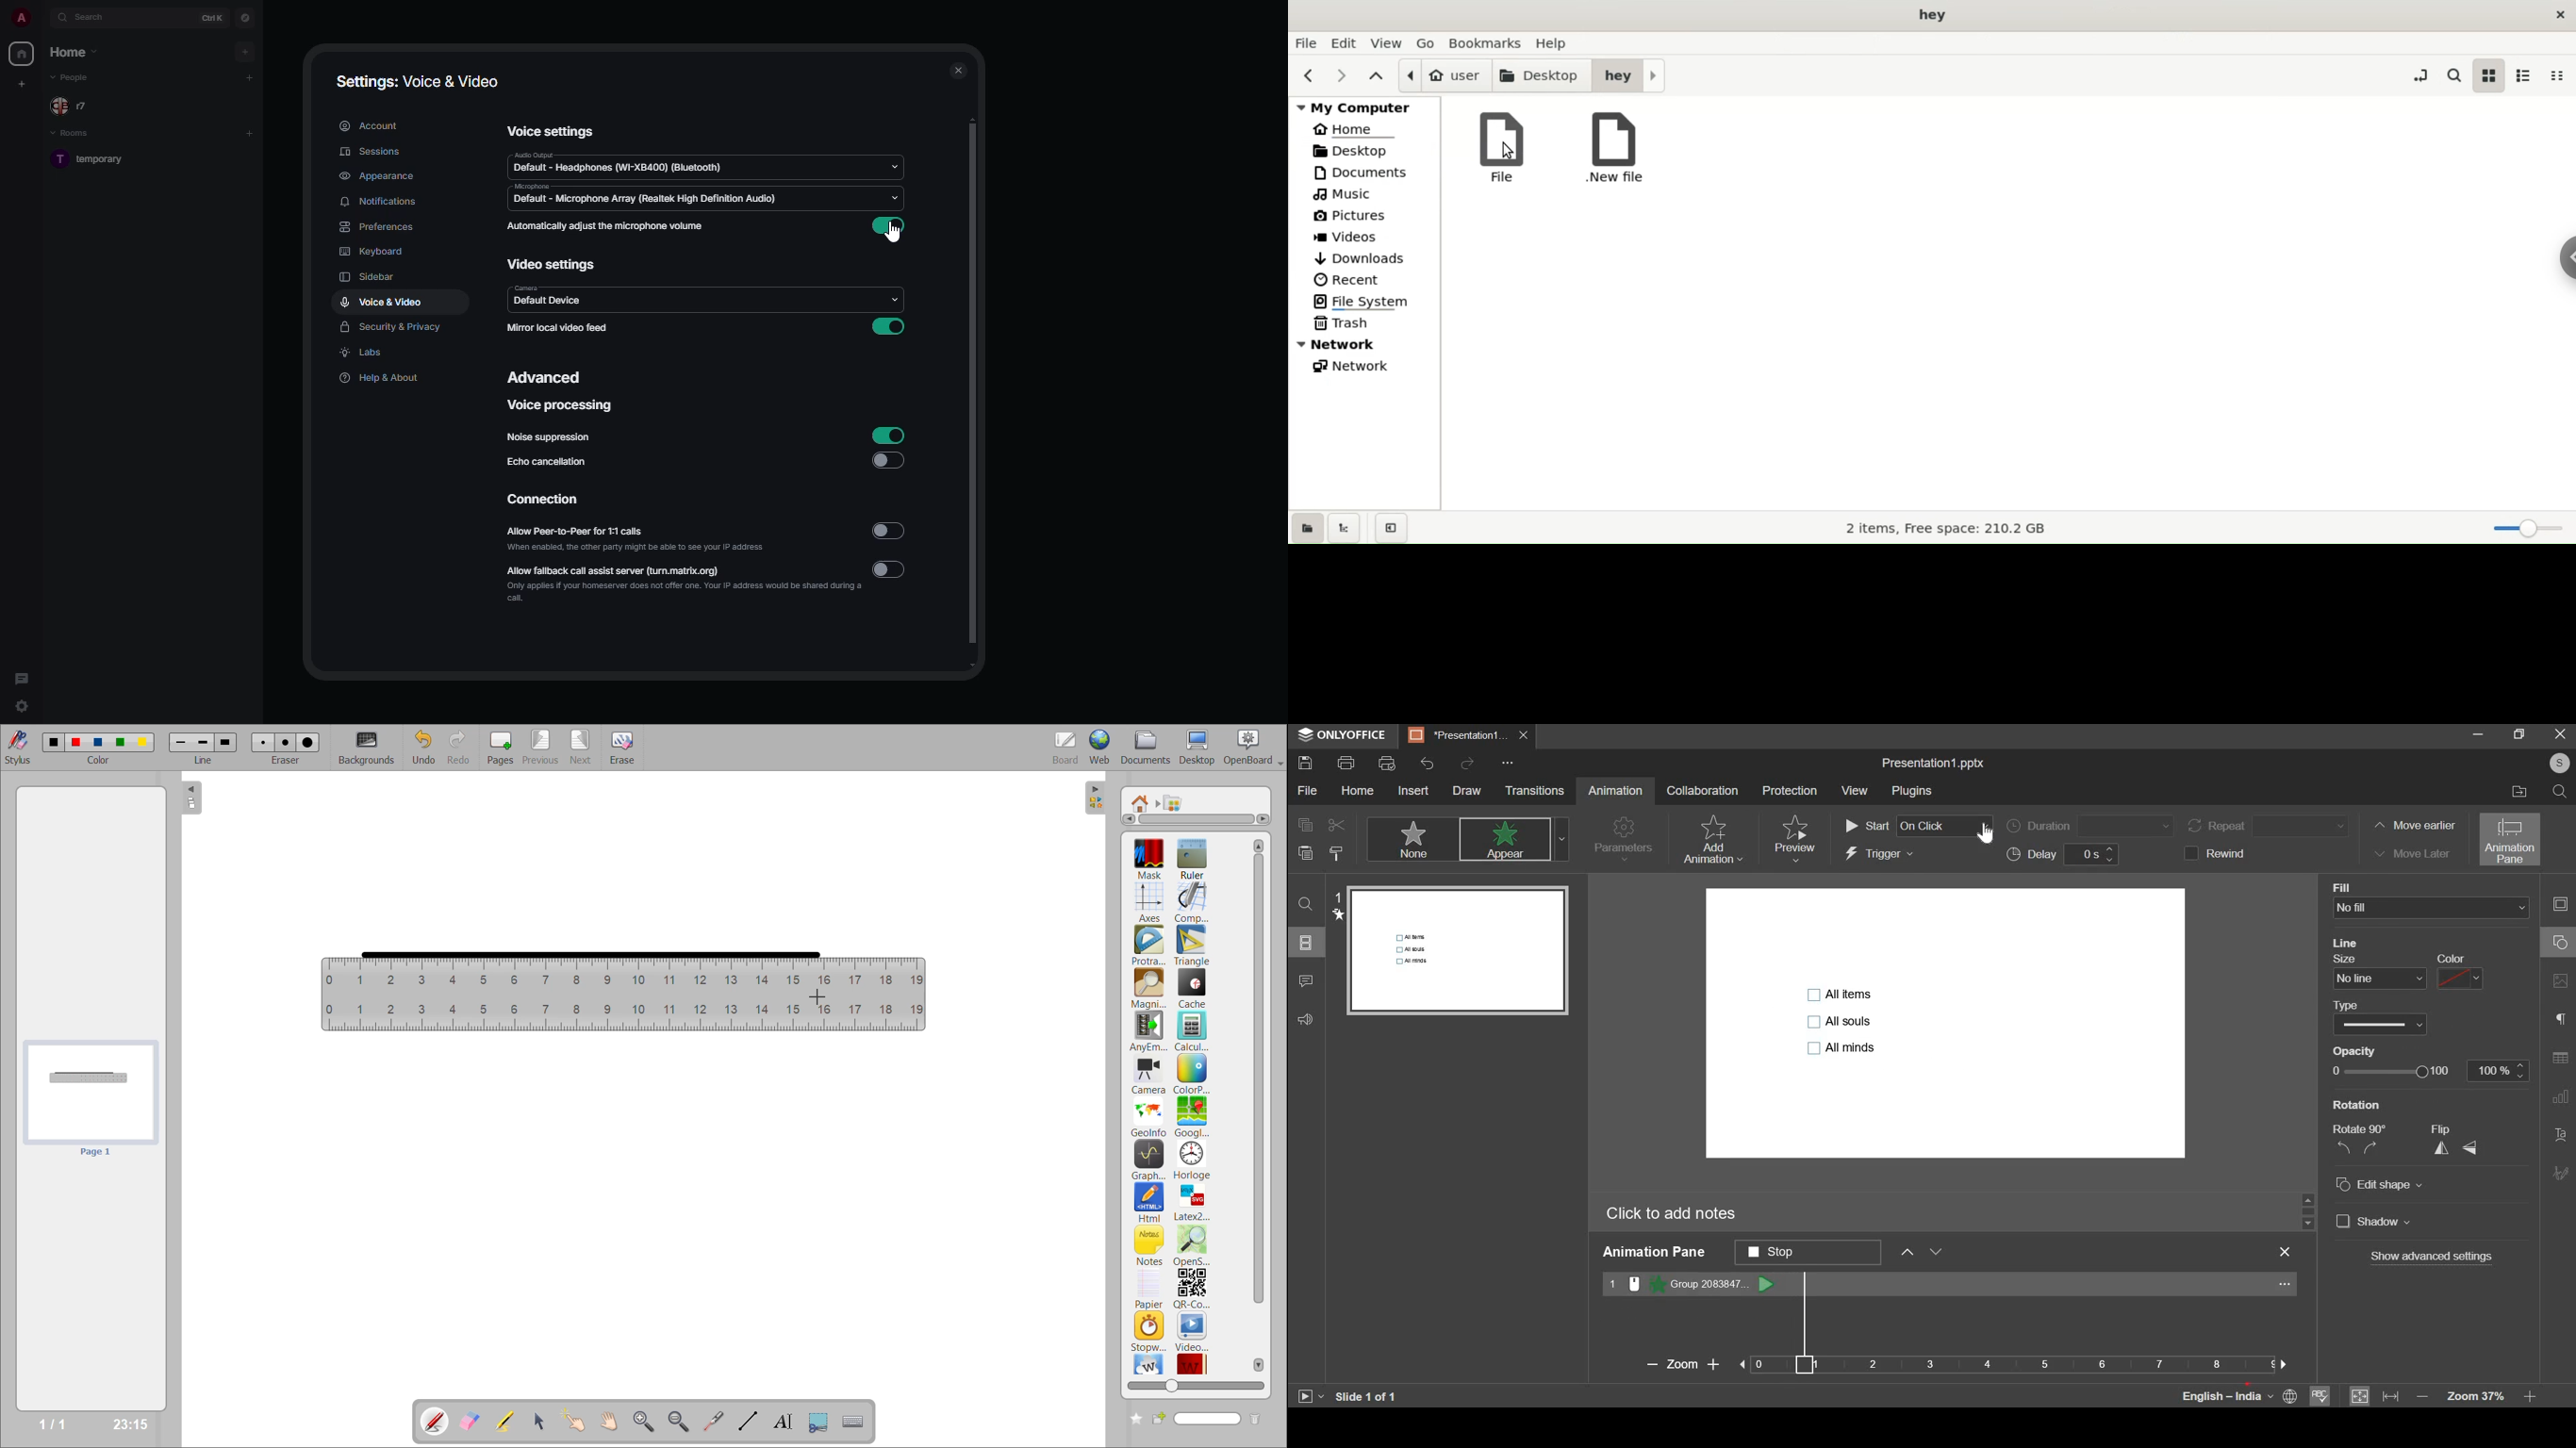  What do you see at coordinates (1933, 764) in the screenshot?
I see `file name` at bounding box center [1933, 764].